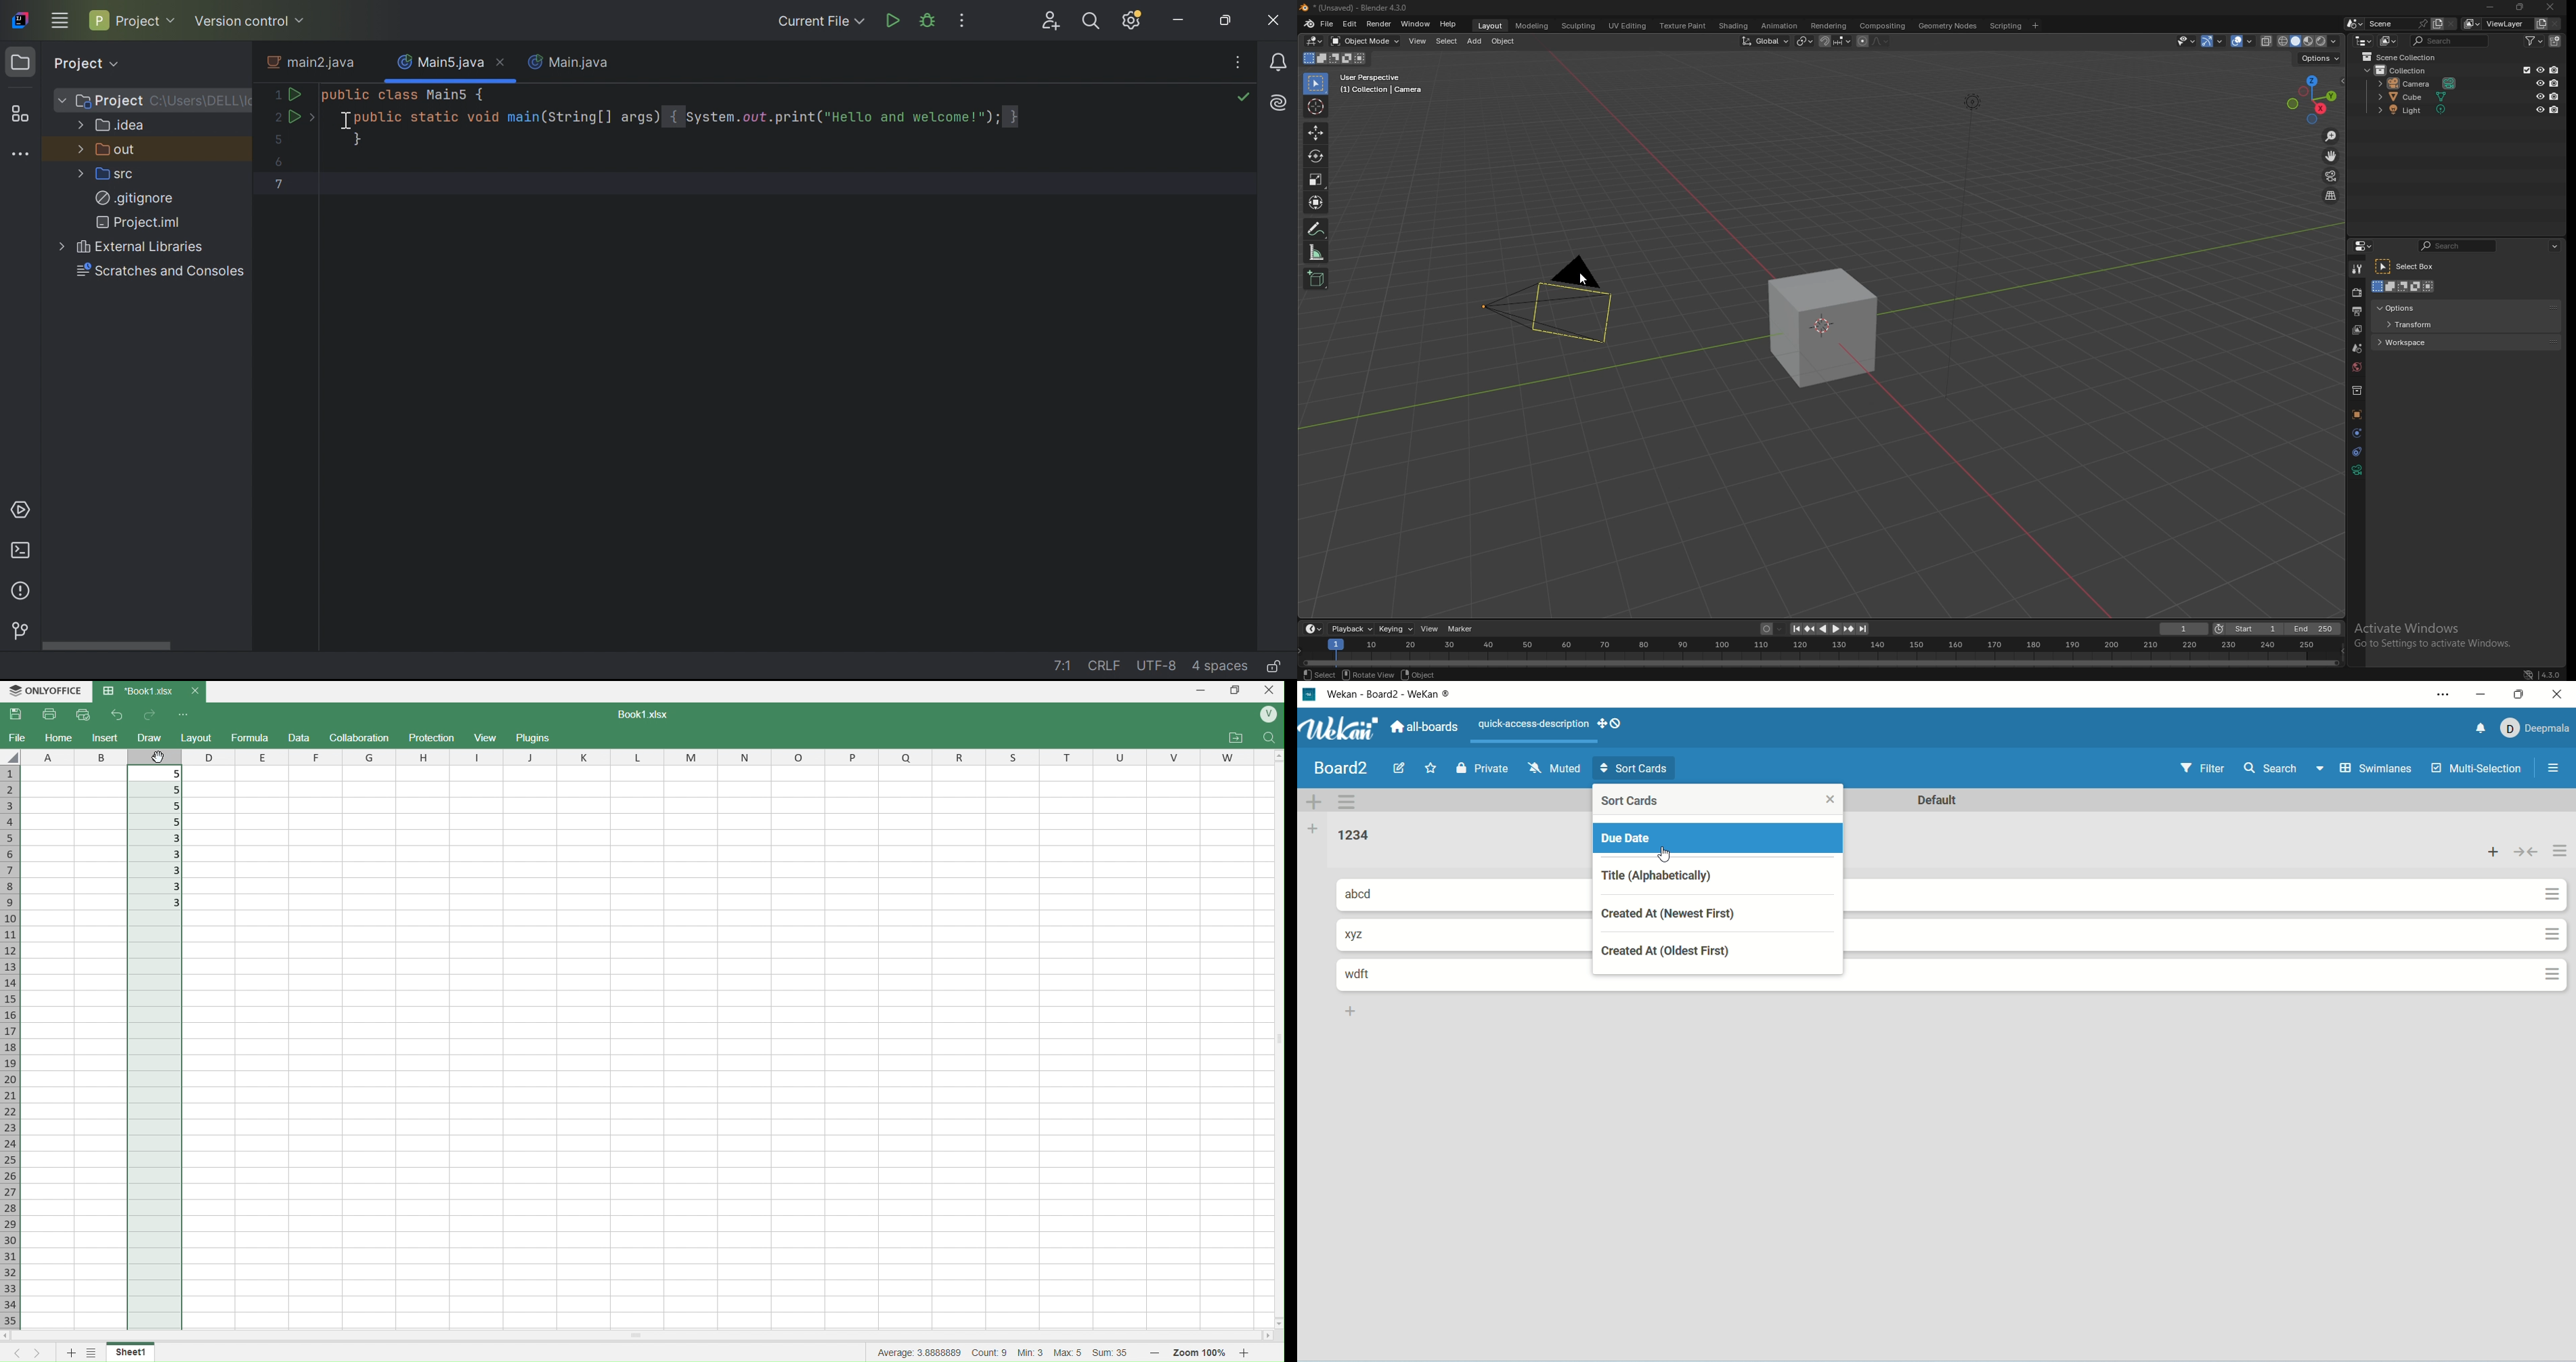  I want to click on default, so click(1939, 800).